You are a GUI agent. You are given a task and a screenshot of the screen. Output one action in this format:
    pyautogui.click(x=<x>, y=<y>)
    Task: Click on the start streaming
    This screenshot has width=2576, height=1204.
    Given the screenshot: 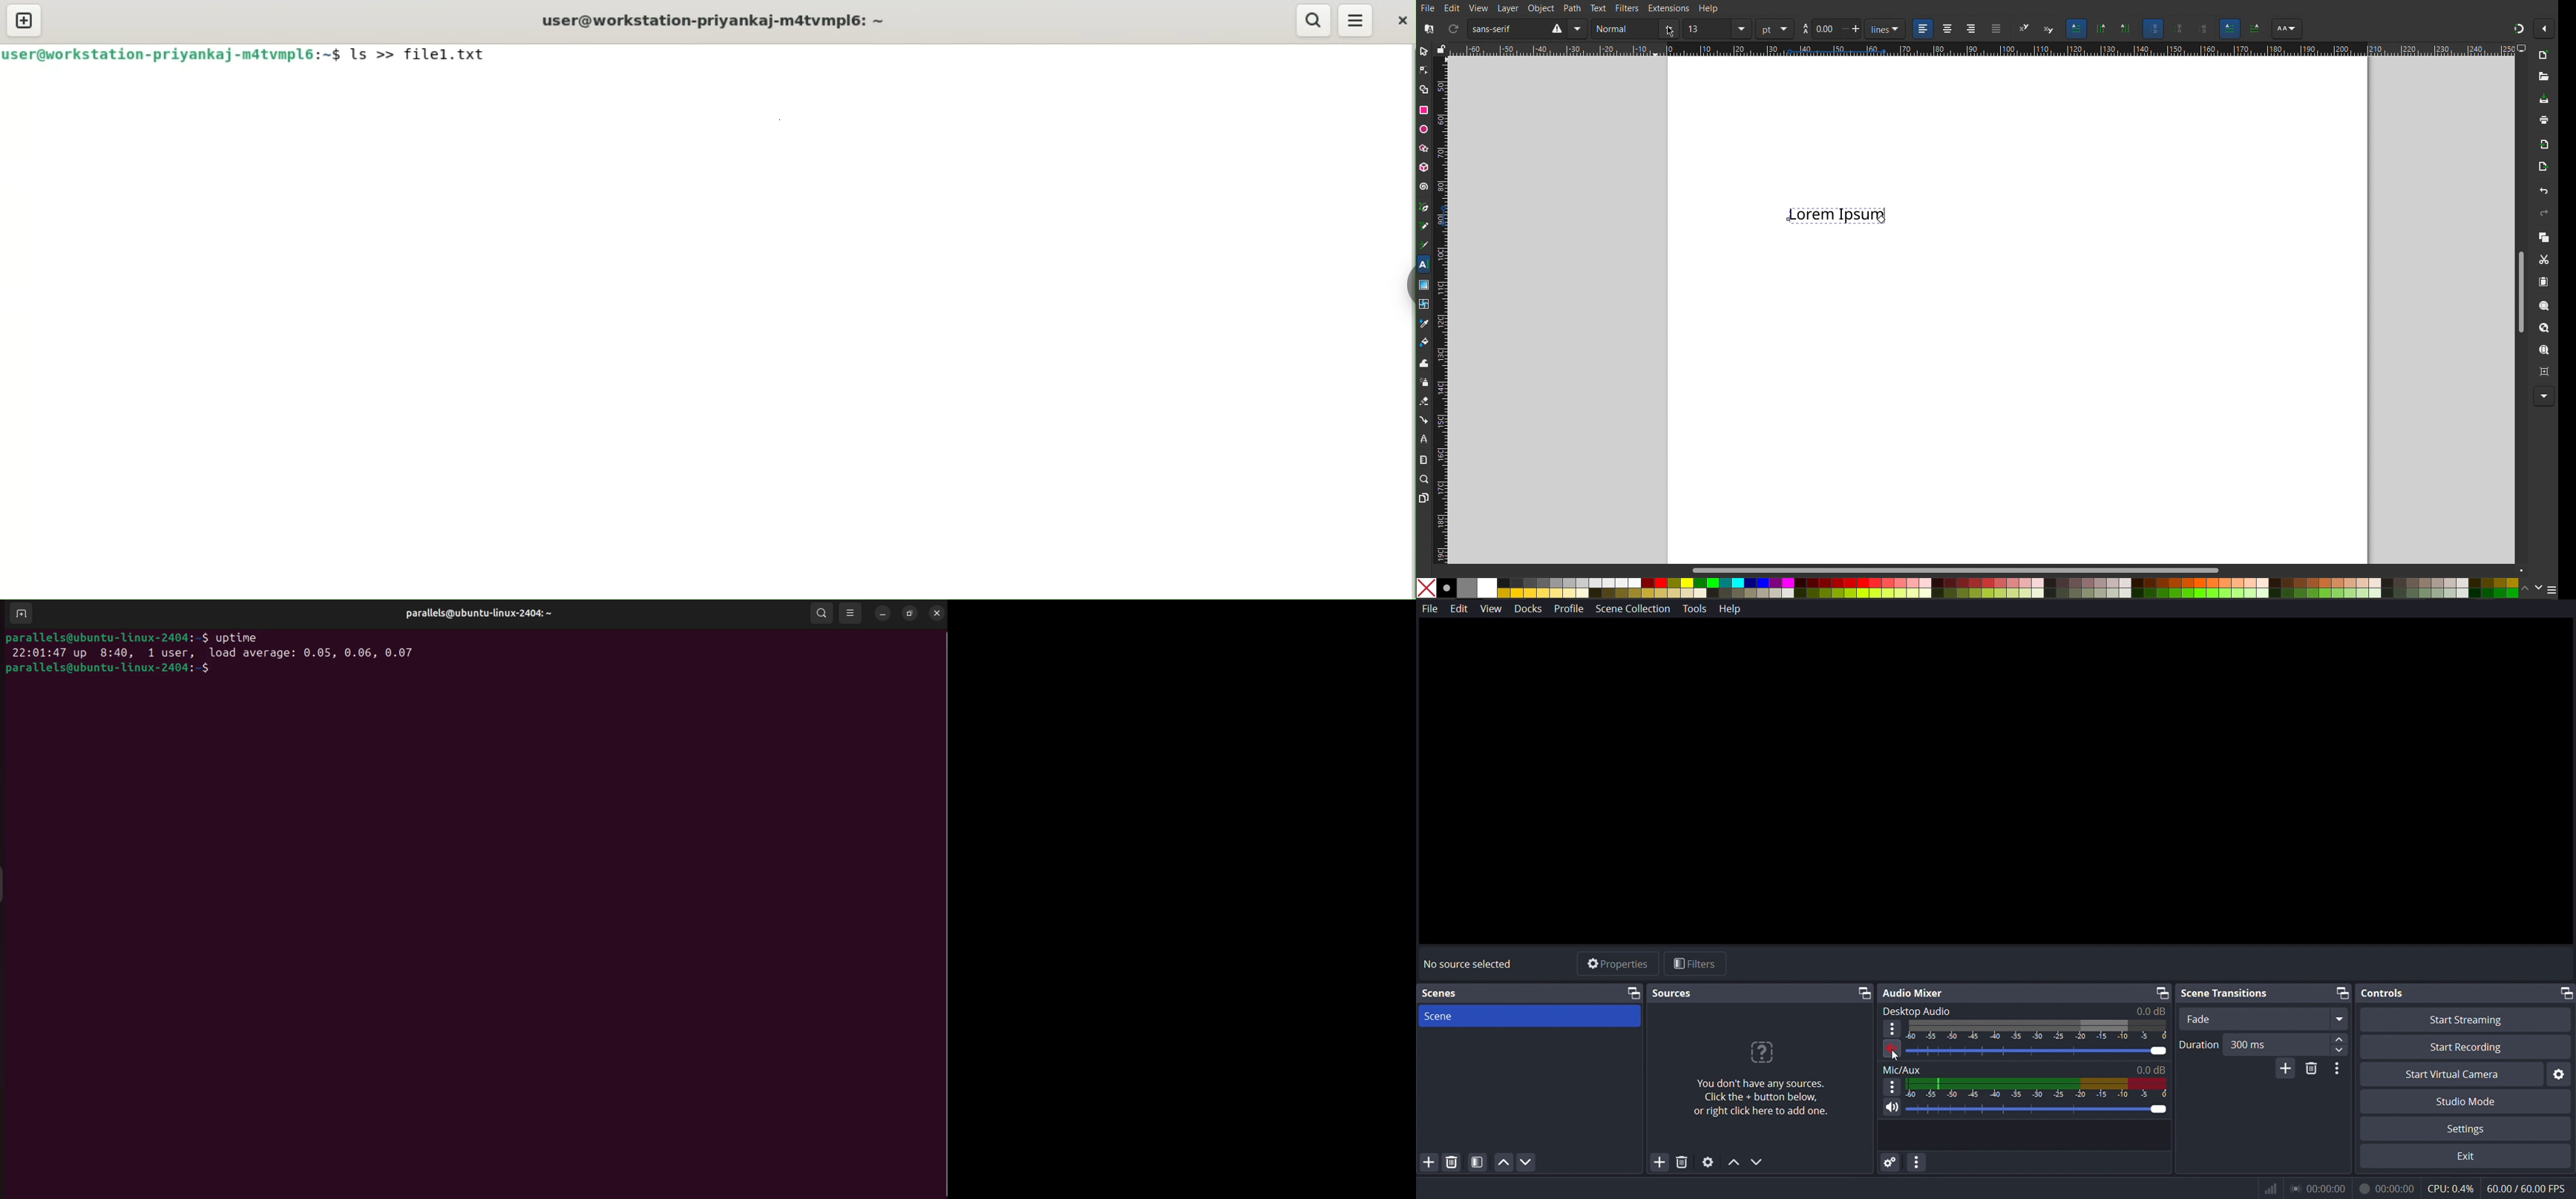 What is the action you would take?
    pyautogui.click(x=2469, y=1020)
    